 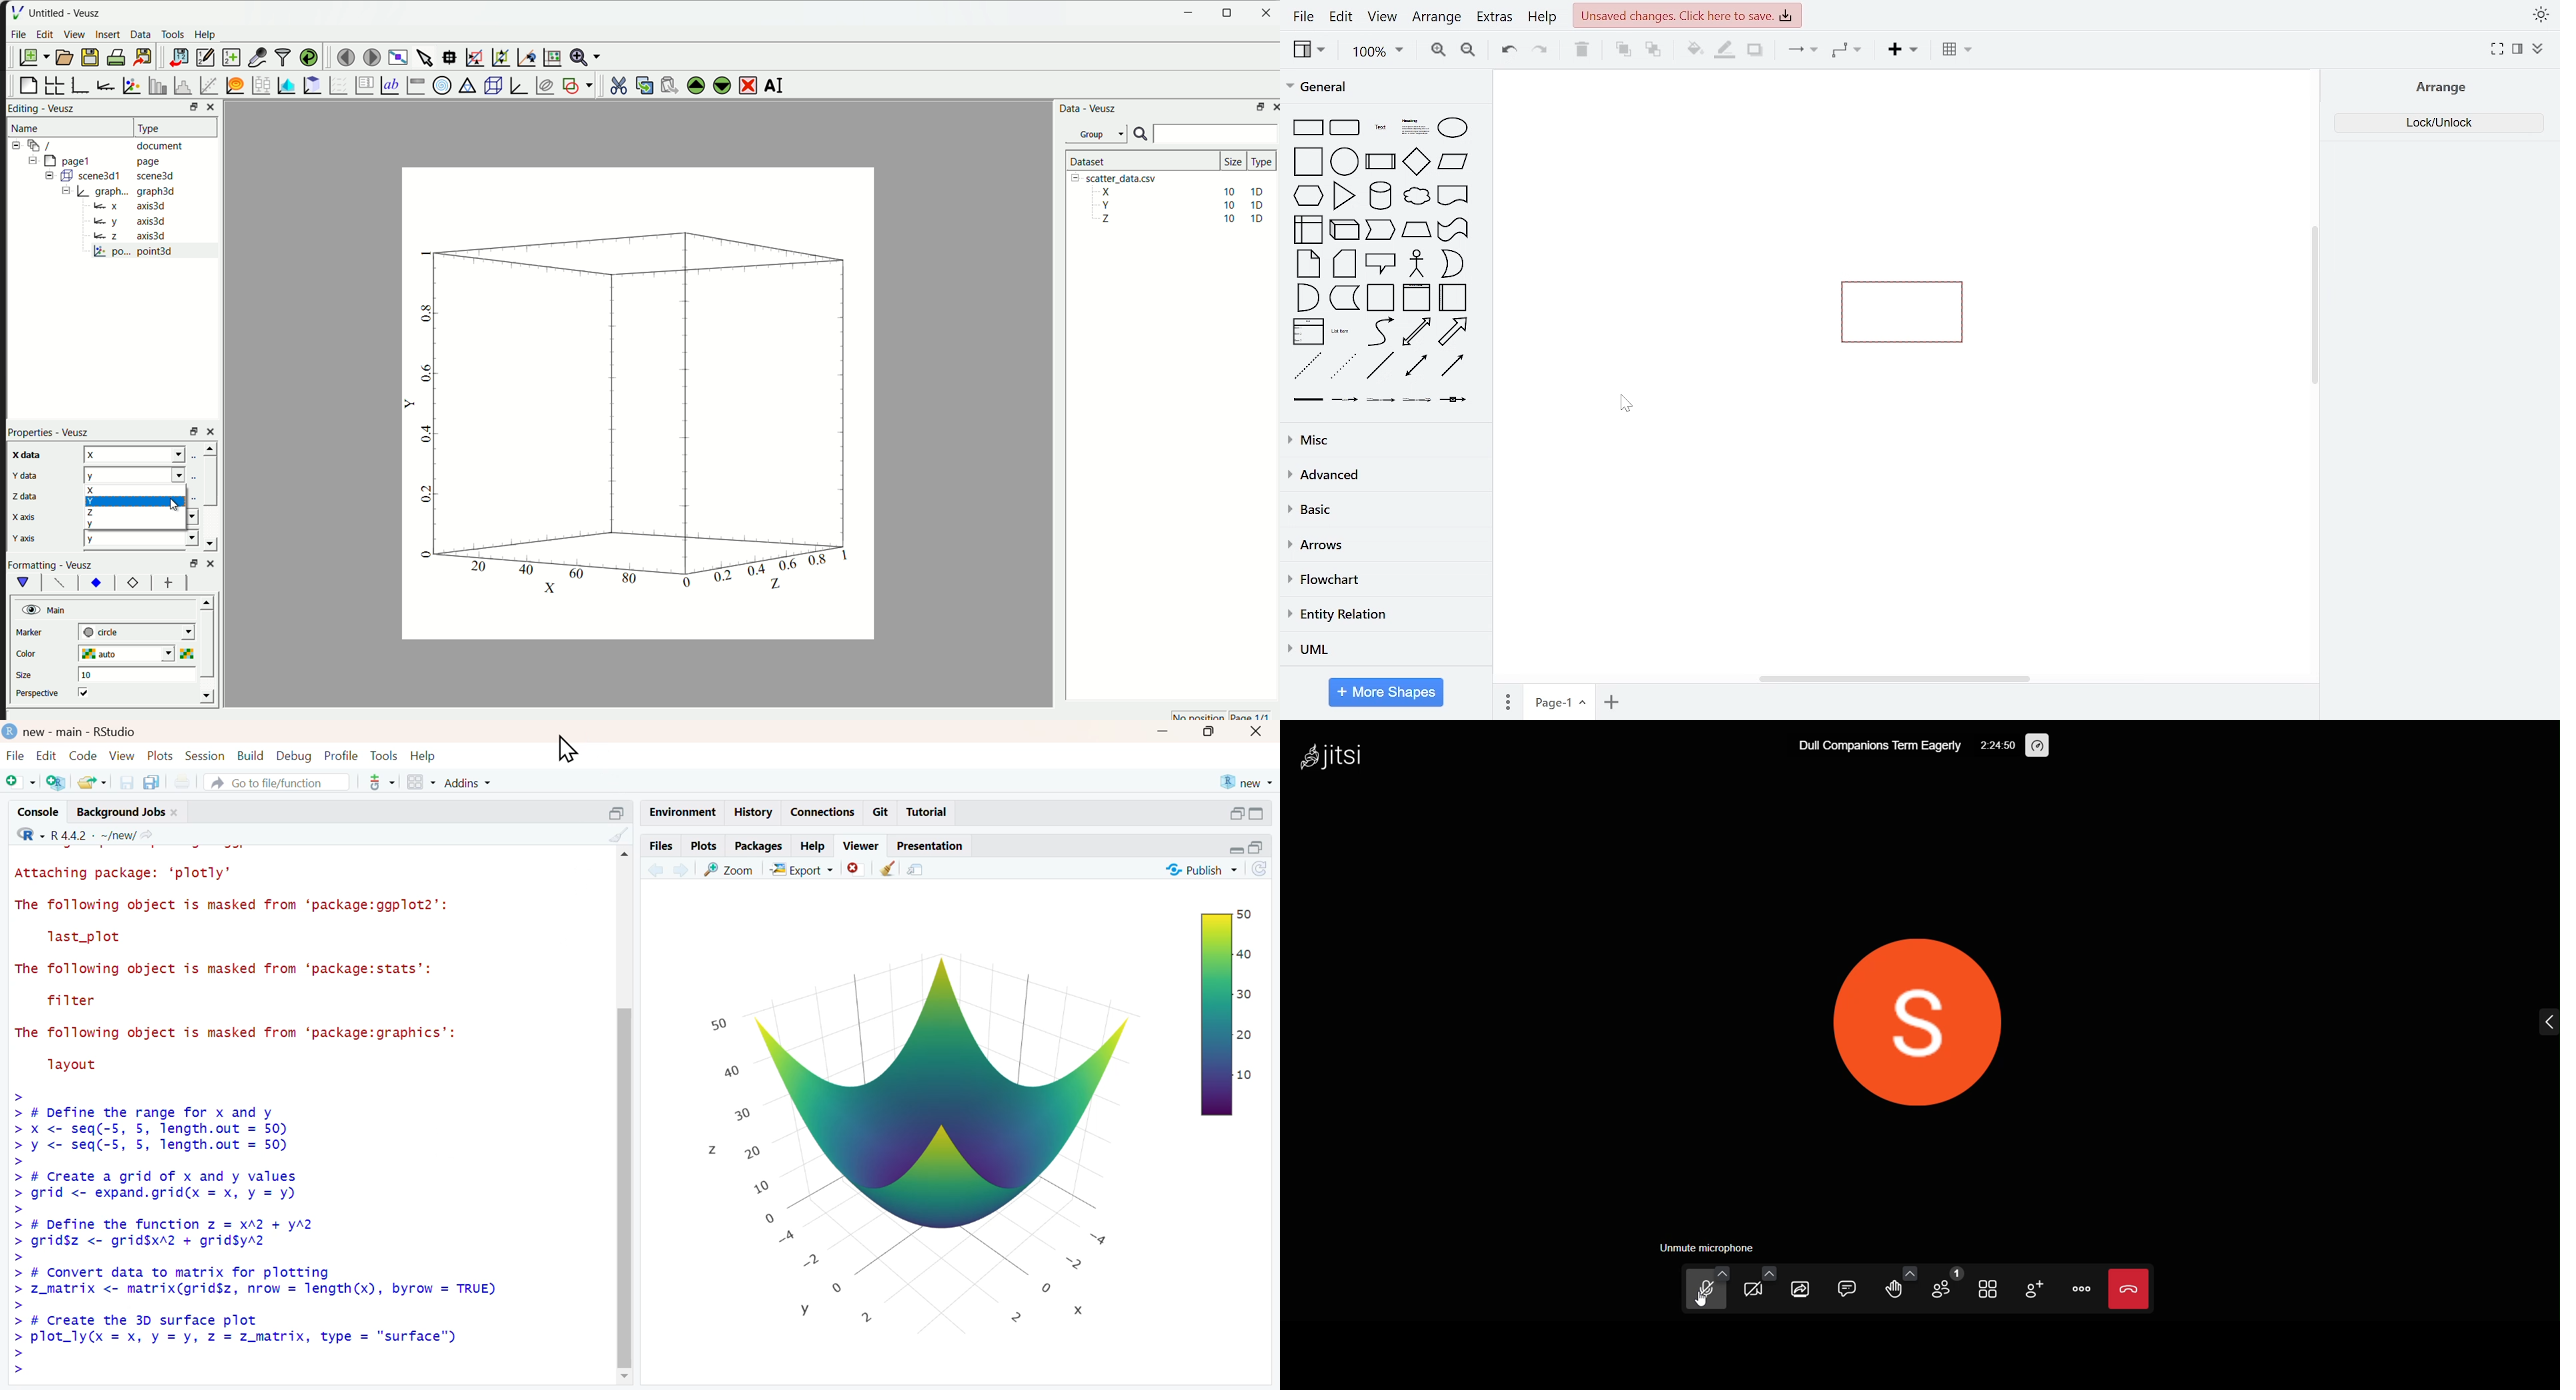 What do you see at coordinates (1386, 615) in the screenshot?
I see `entity relation` at bounding box center [1386, 615].